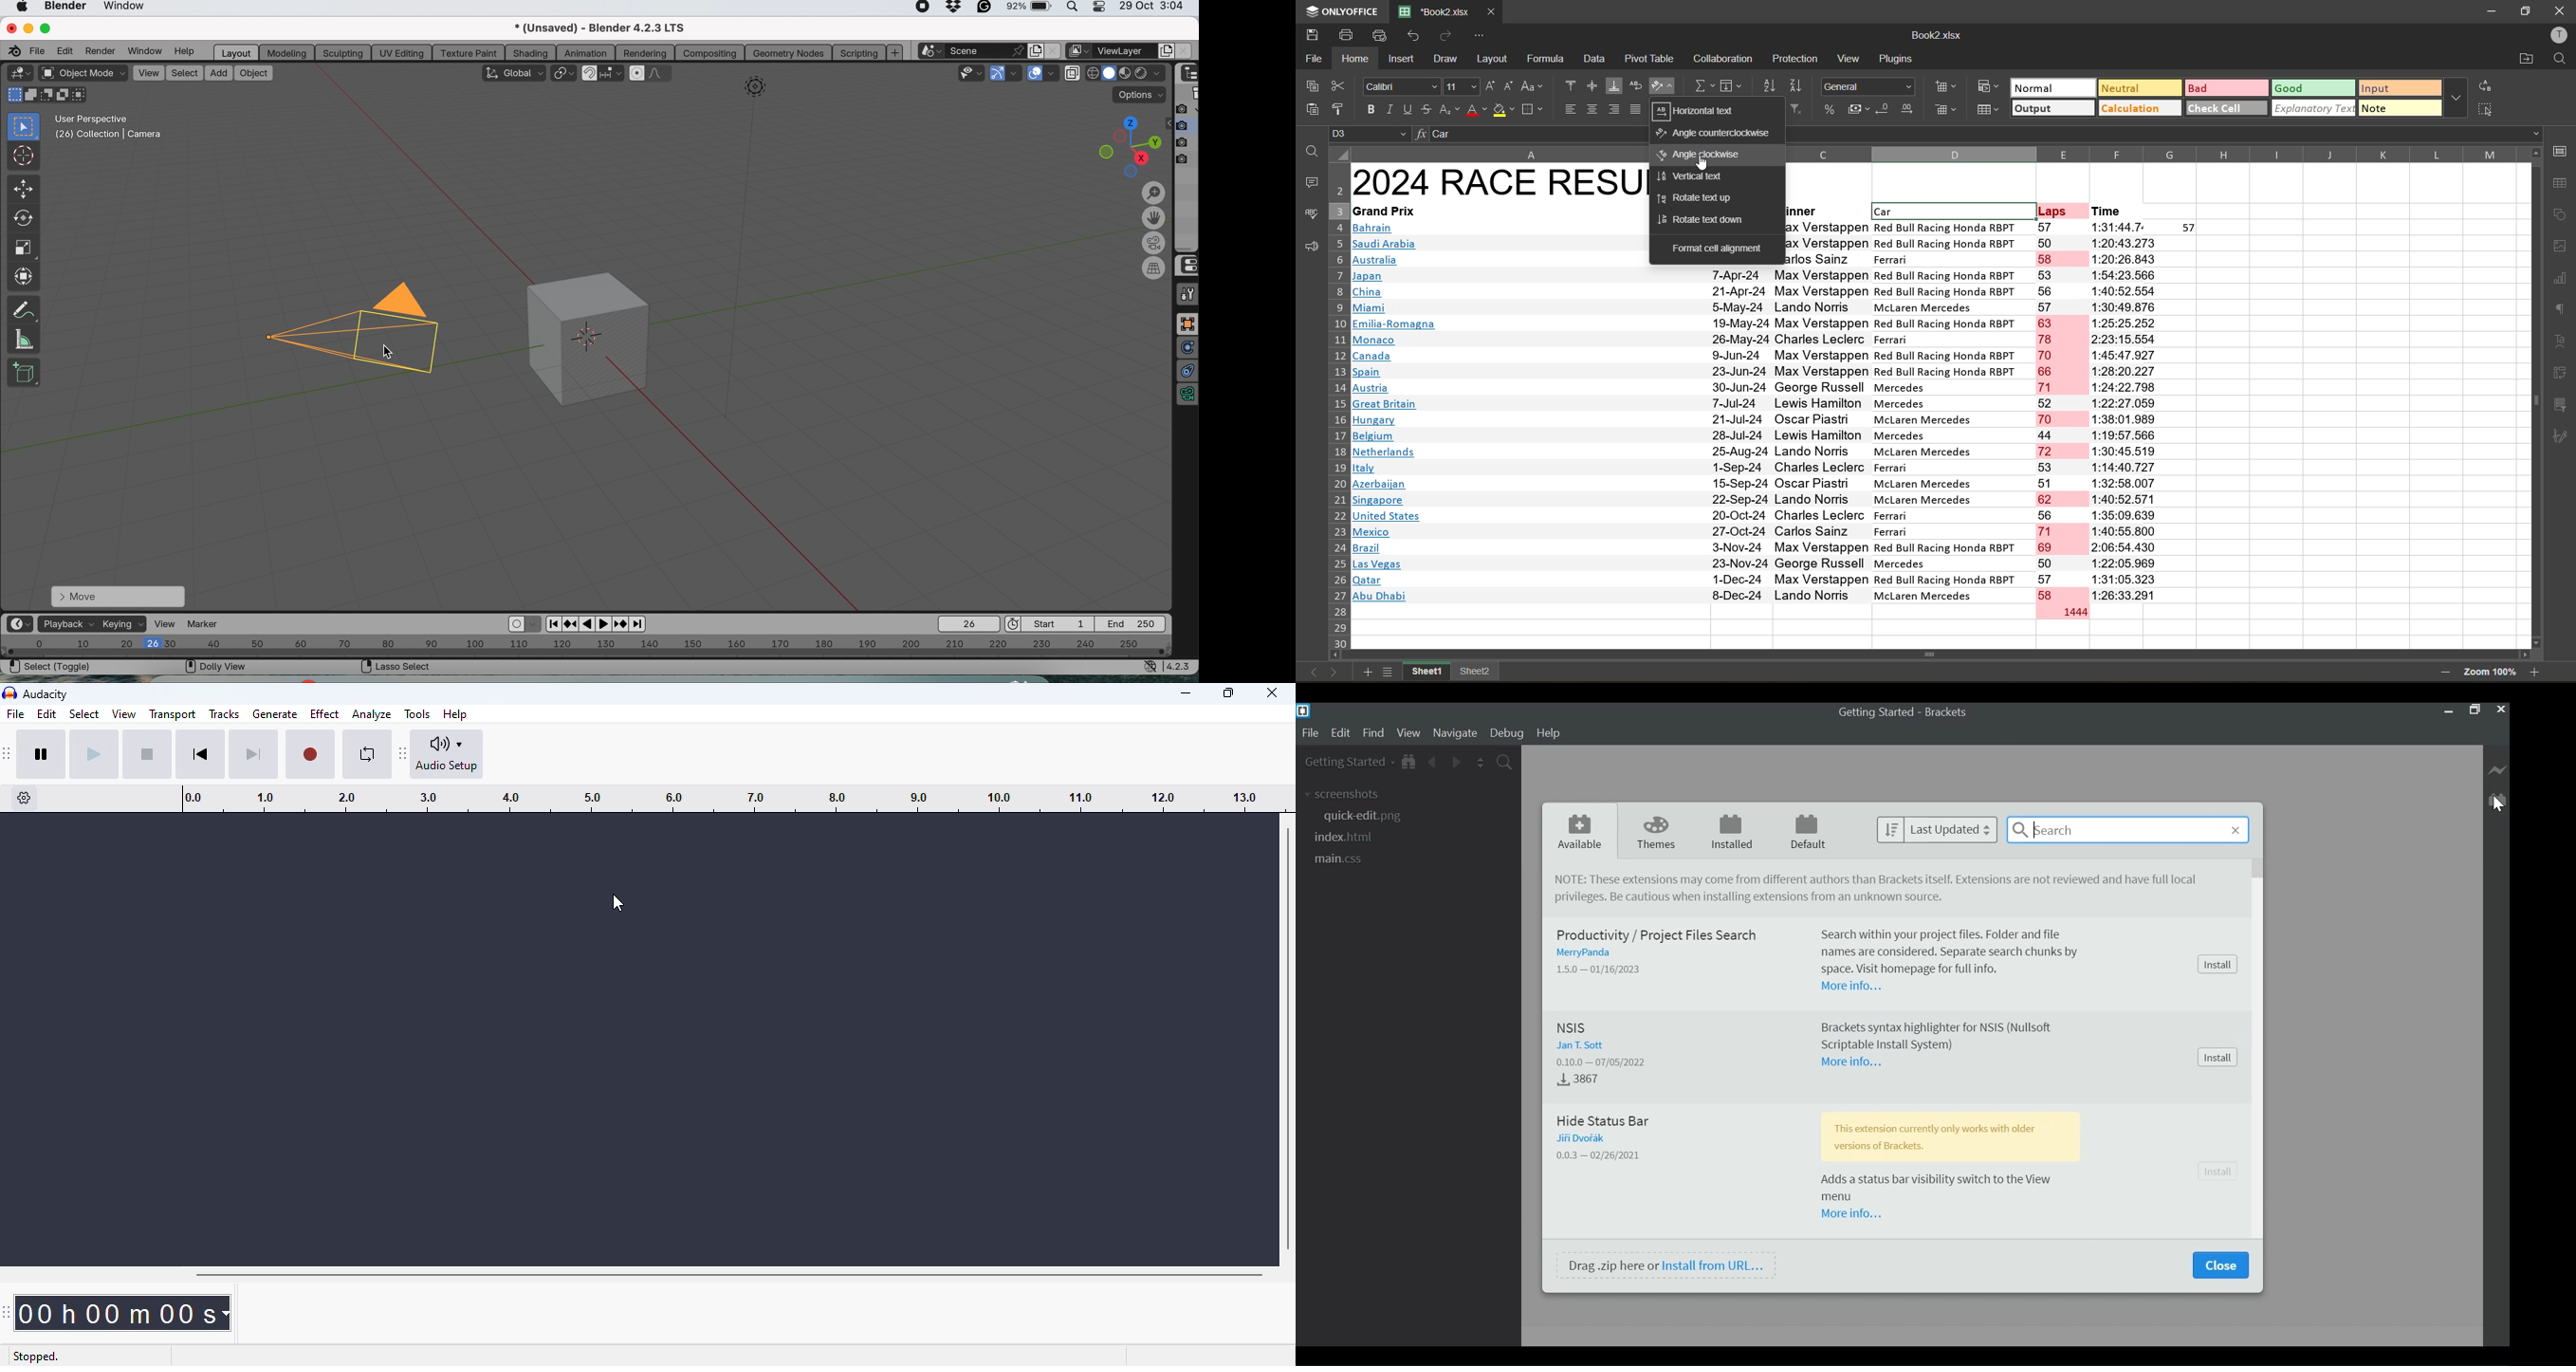 This screenshot has width=2576, height=1372. Describe the element at coordinates (8, 753) in the screenshot. I see `audacity transport toolbar` at that location.